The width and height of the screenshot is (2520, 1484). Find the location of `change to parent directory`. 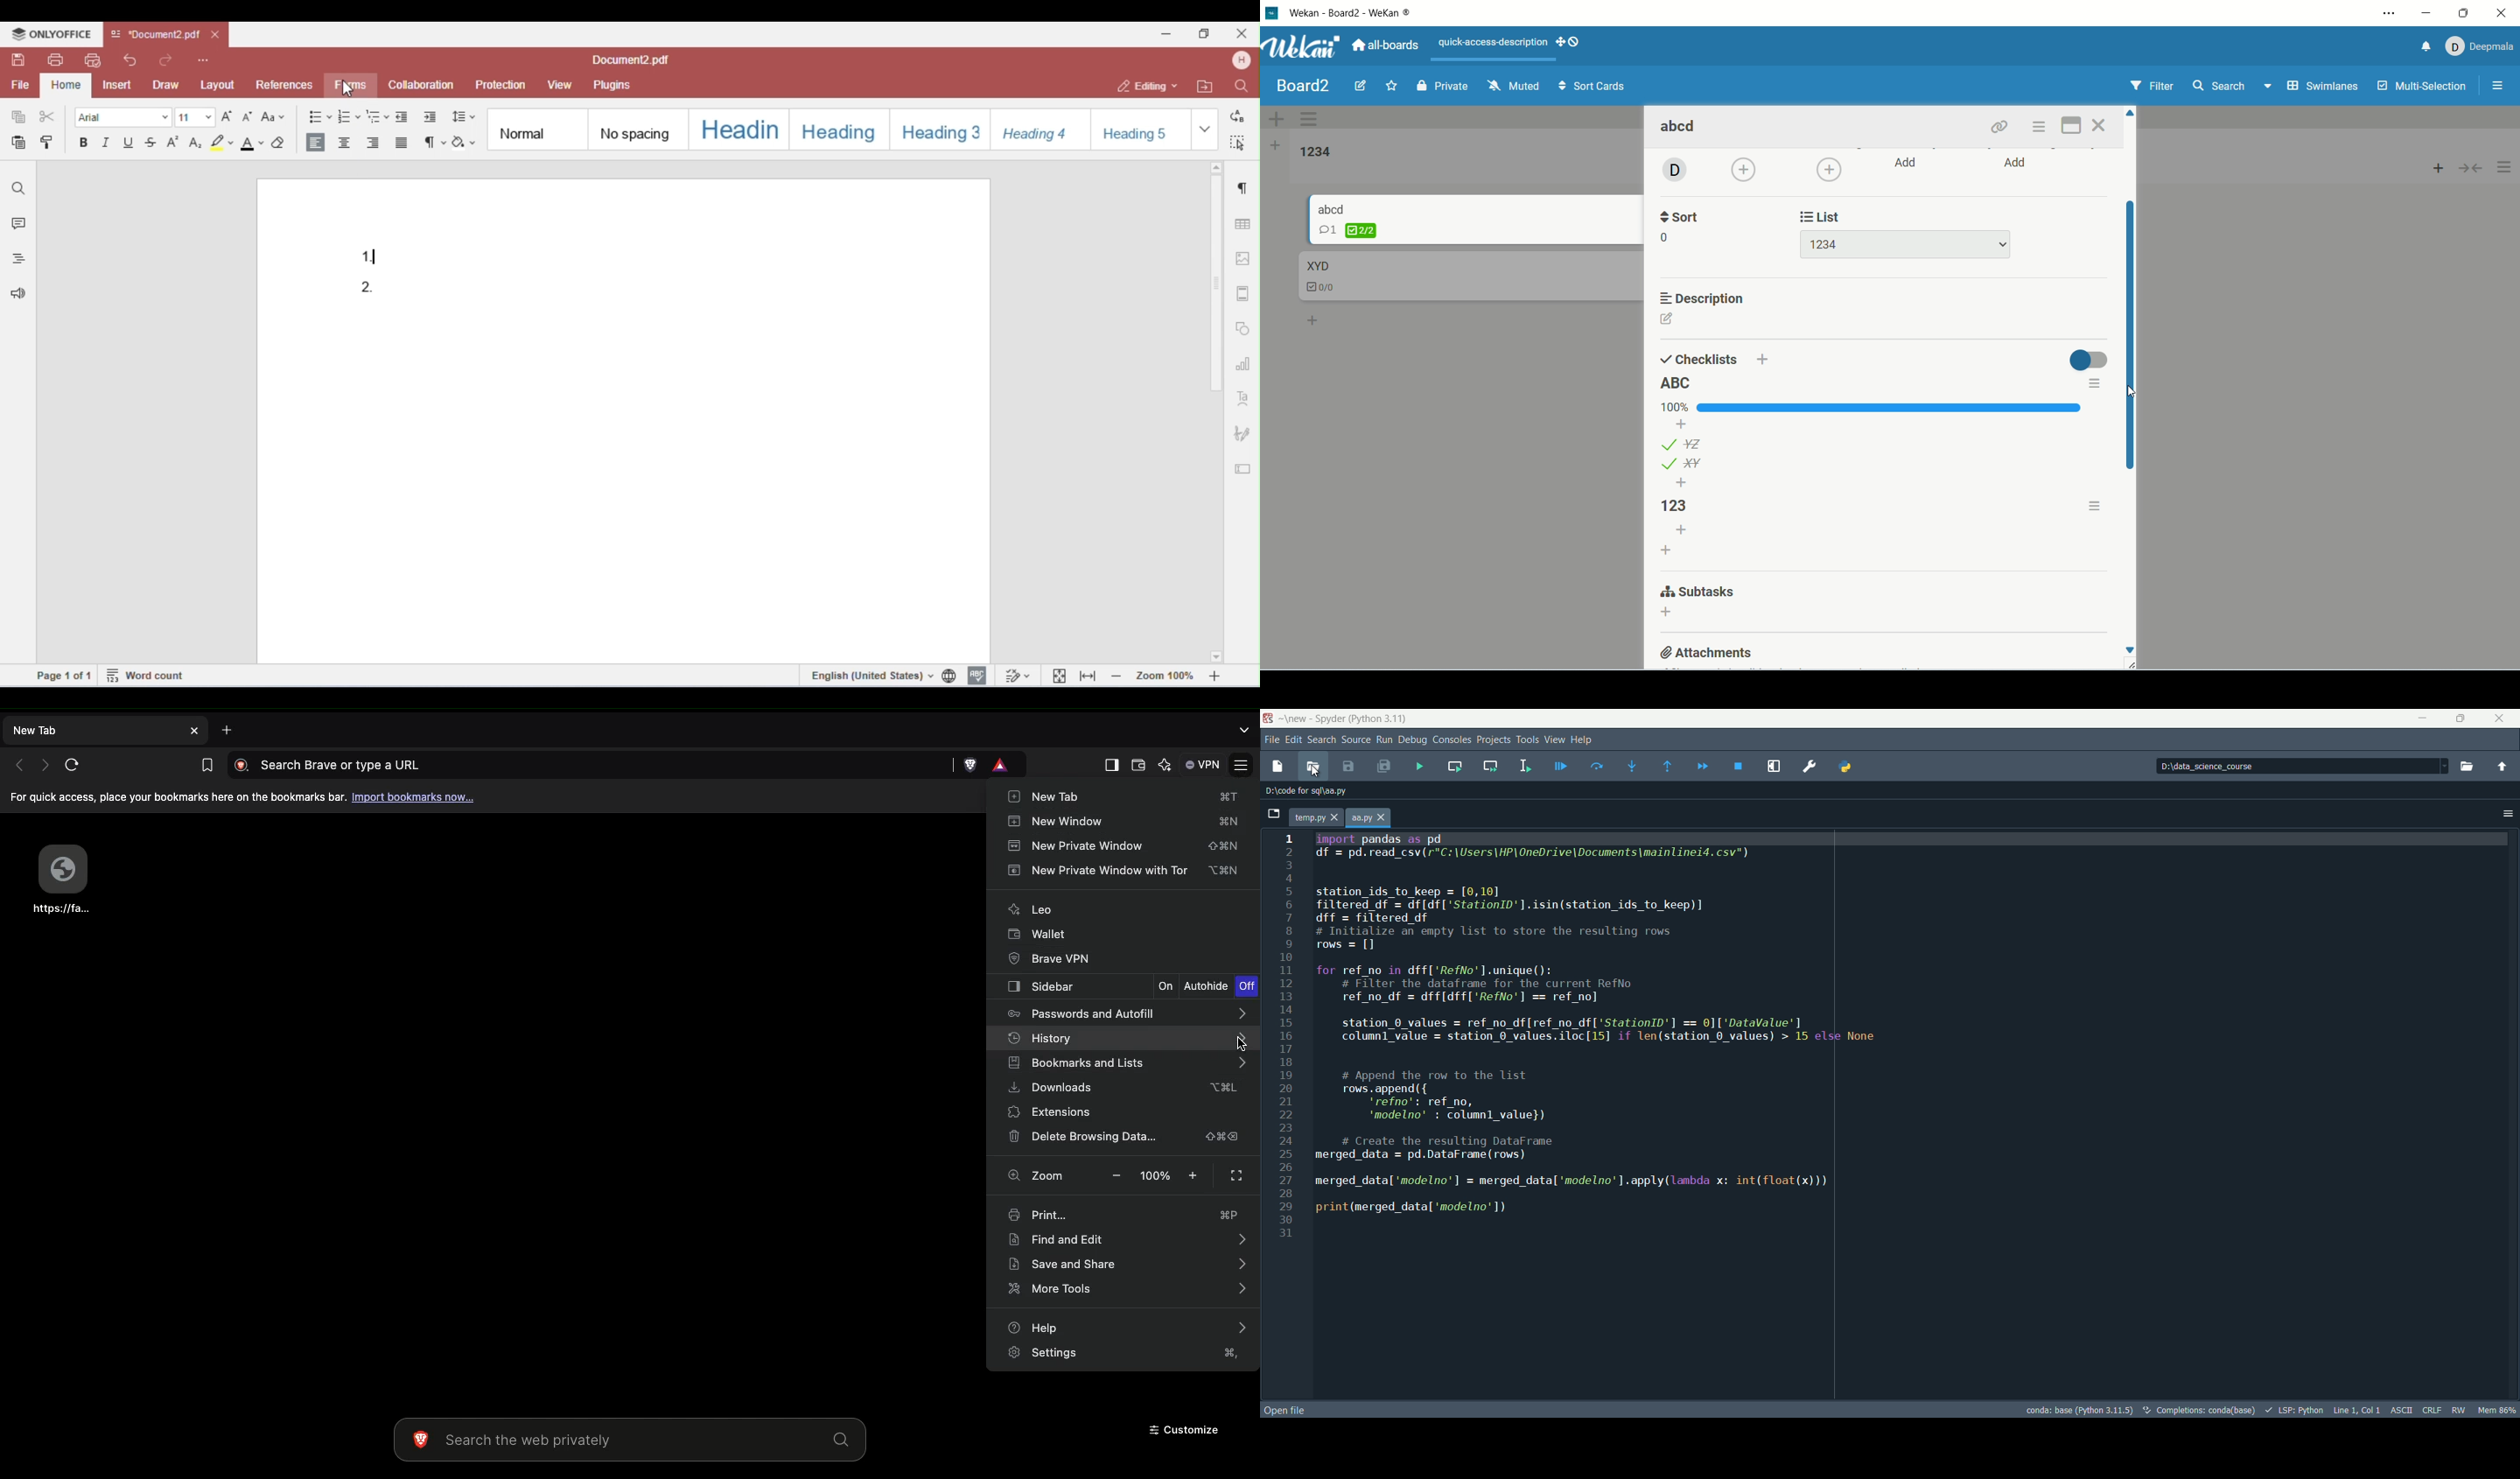

change to parent directory is located at coordinates (2504, 768).